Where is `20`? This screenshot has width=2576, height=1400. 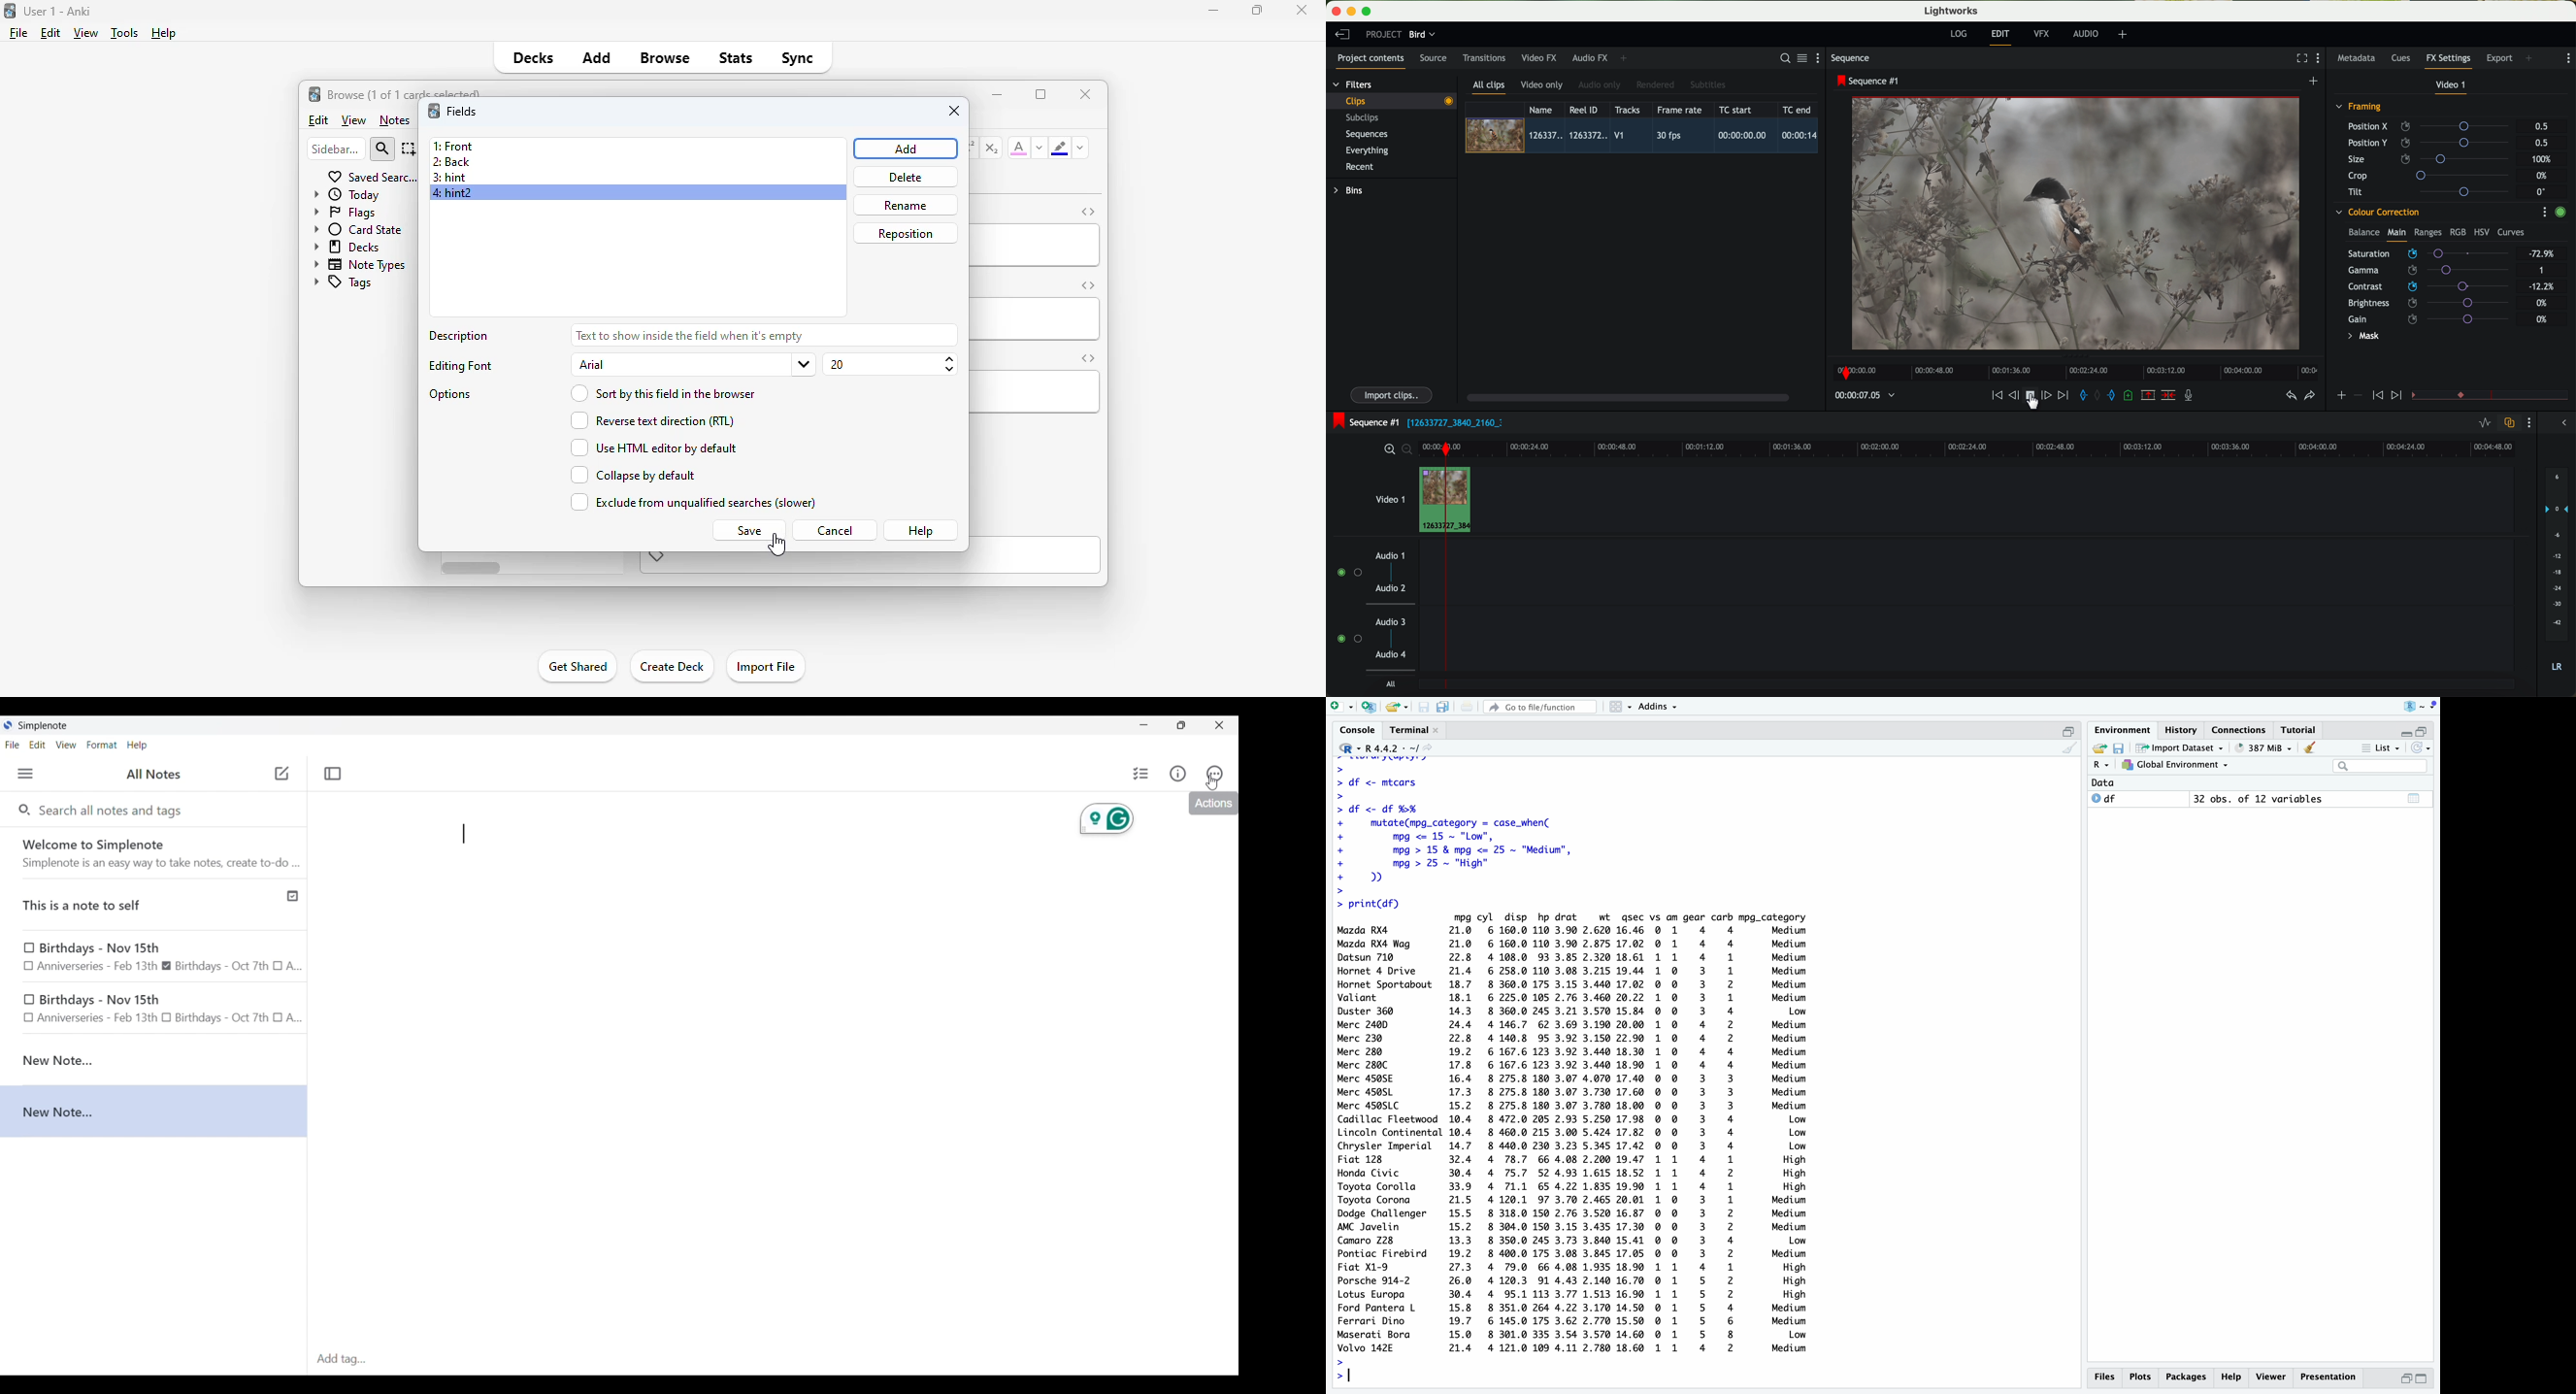 20 is located at coordinates (892, 365).